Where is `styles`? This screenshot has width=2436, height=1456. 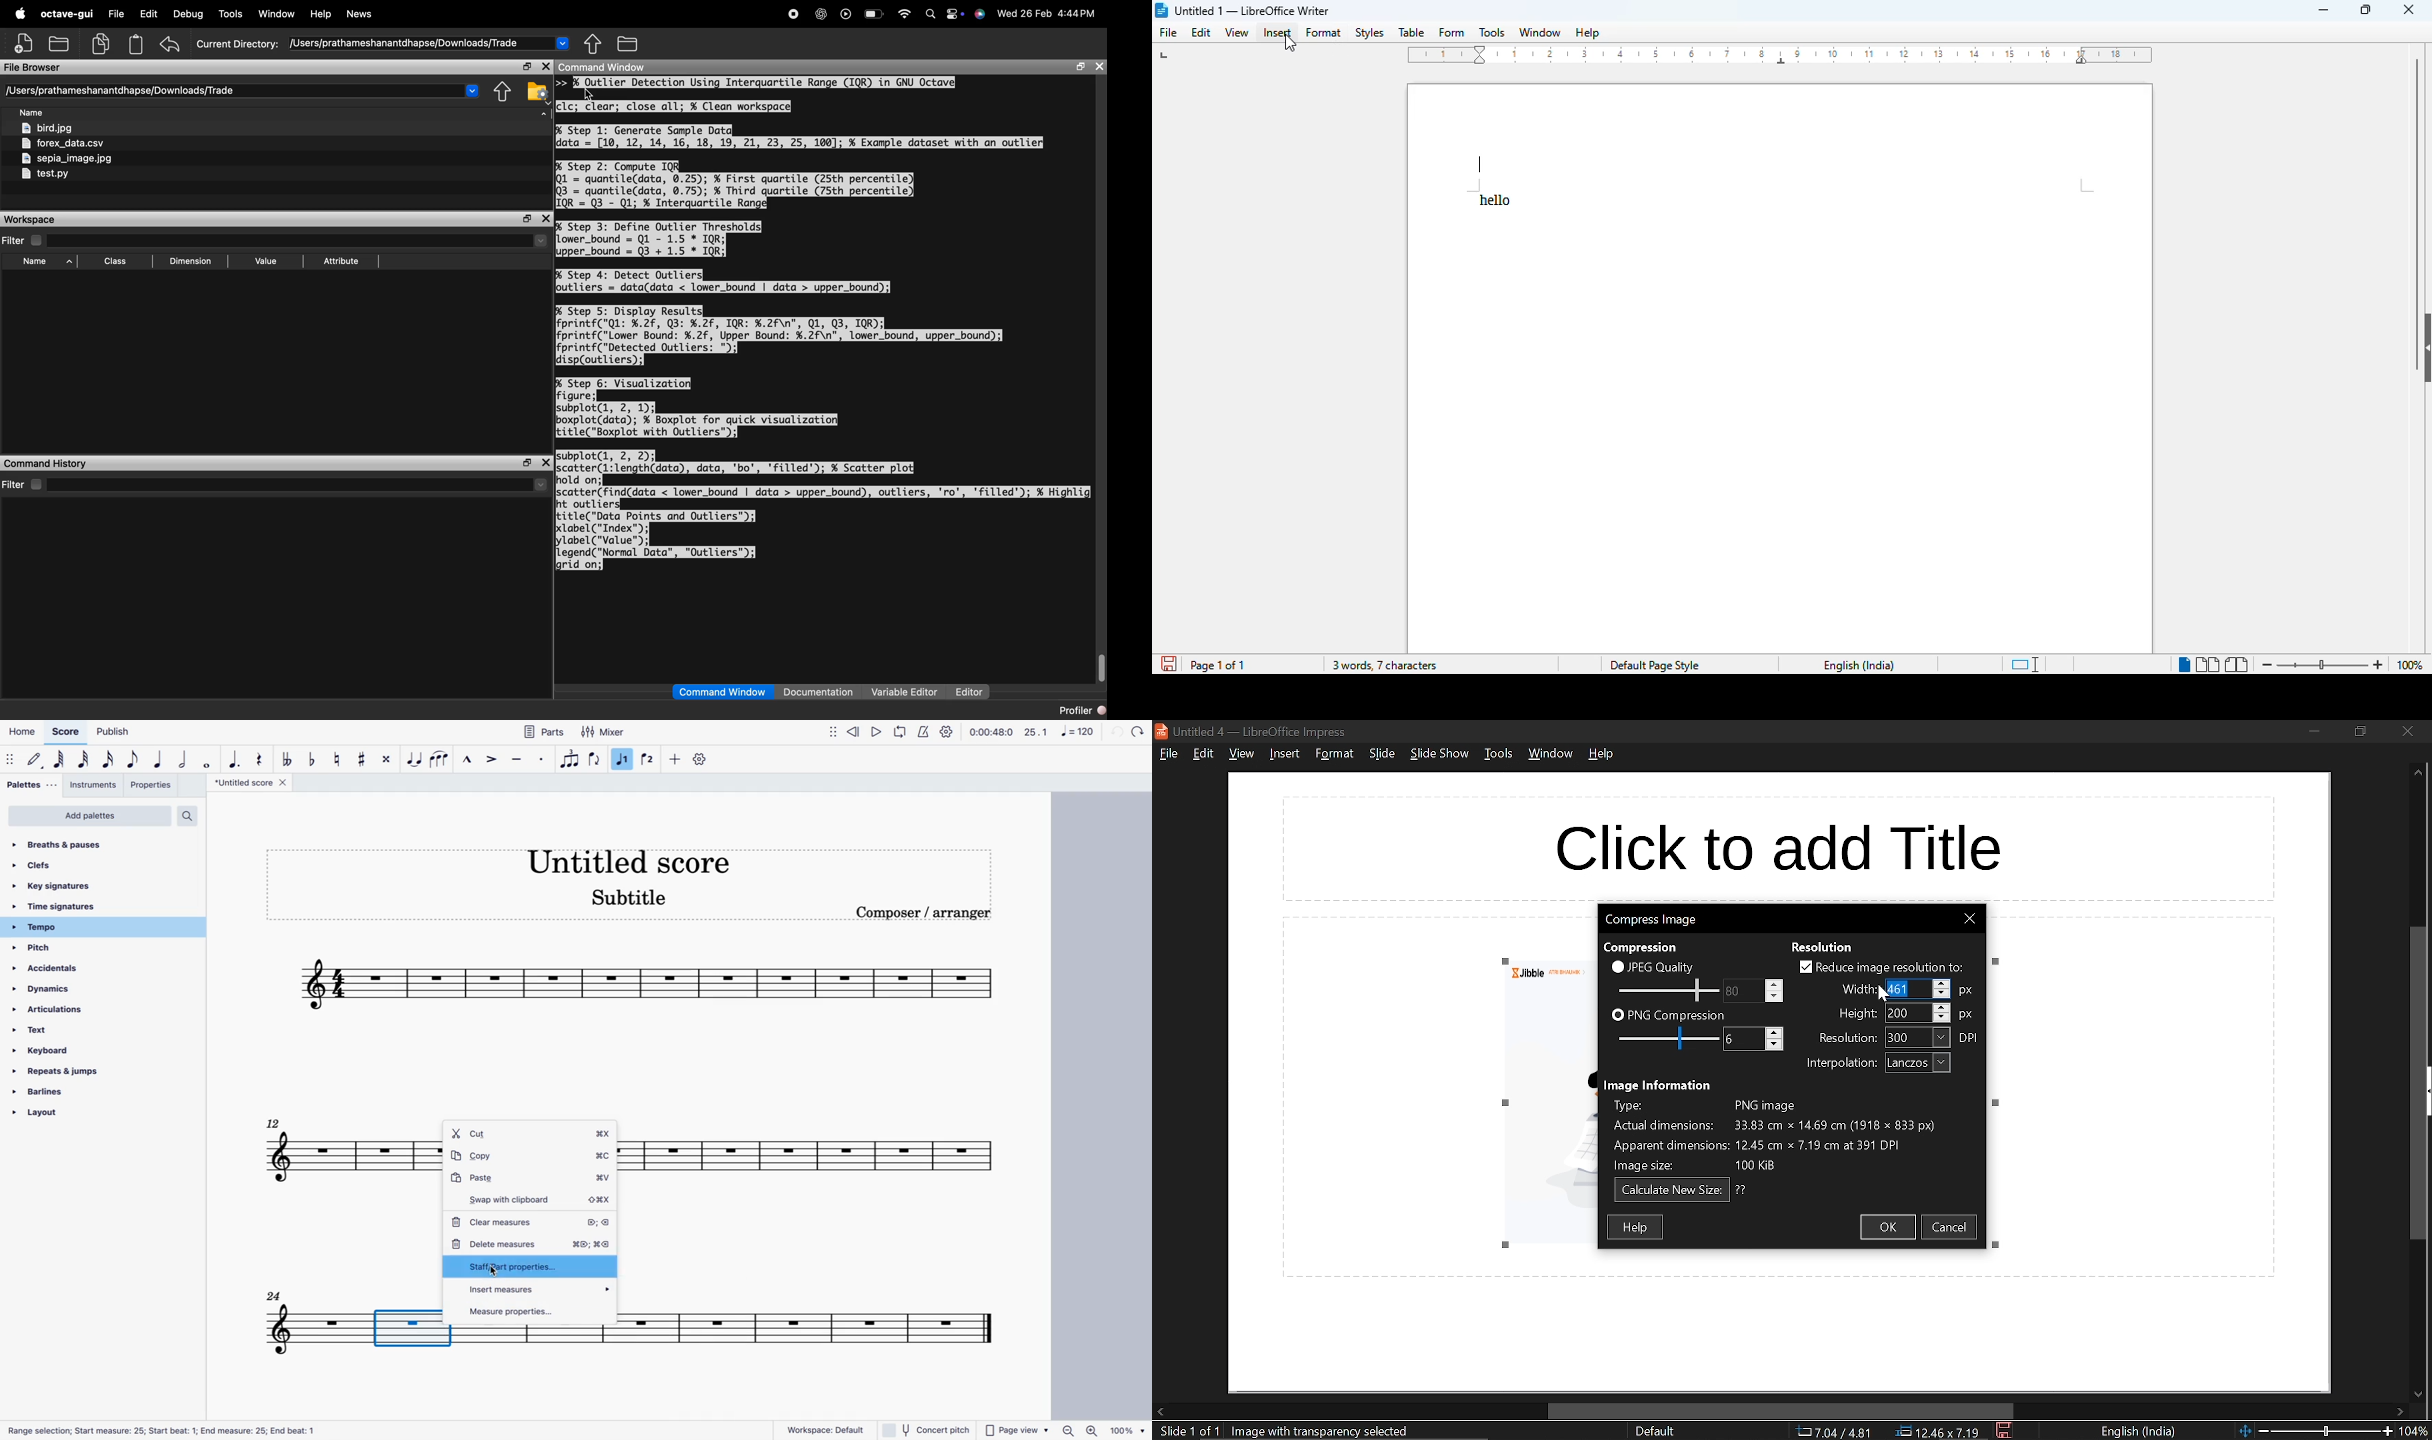 styles is located at coordinates (1370, 33).